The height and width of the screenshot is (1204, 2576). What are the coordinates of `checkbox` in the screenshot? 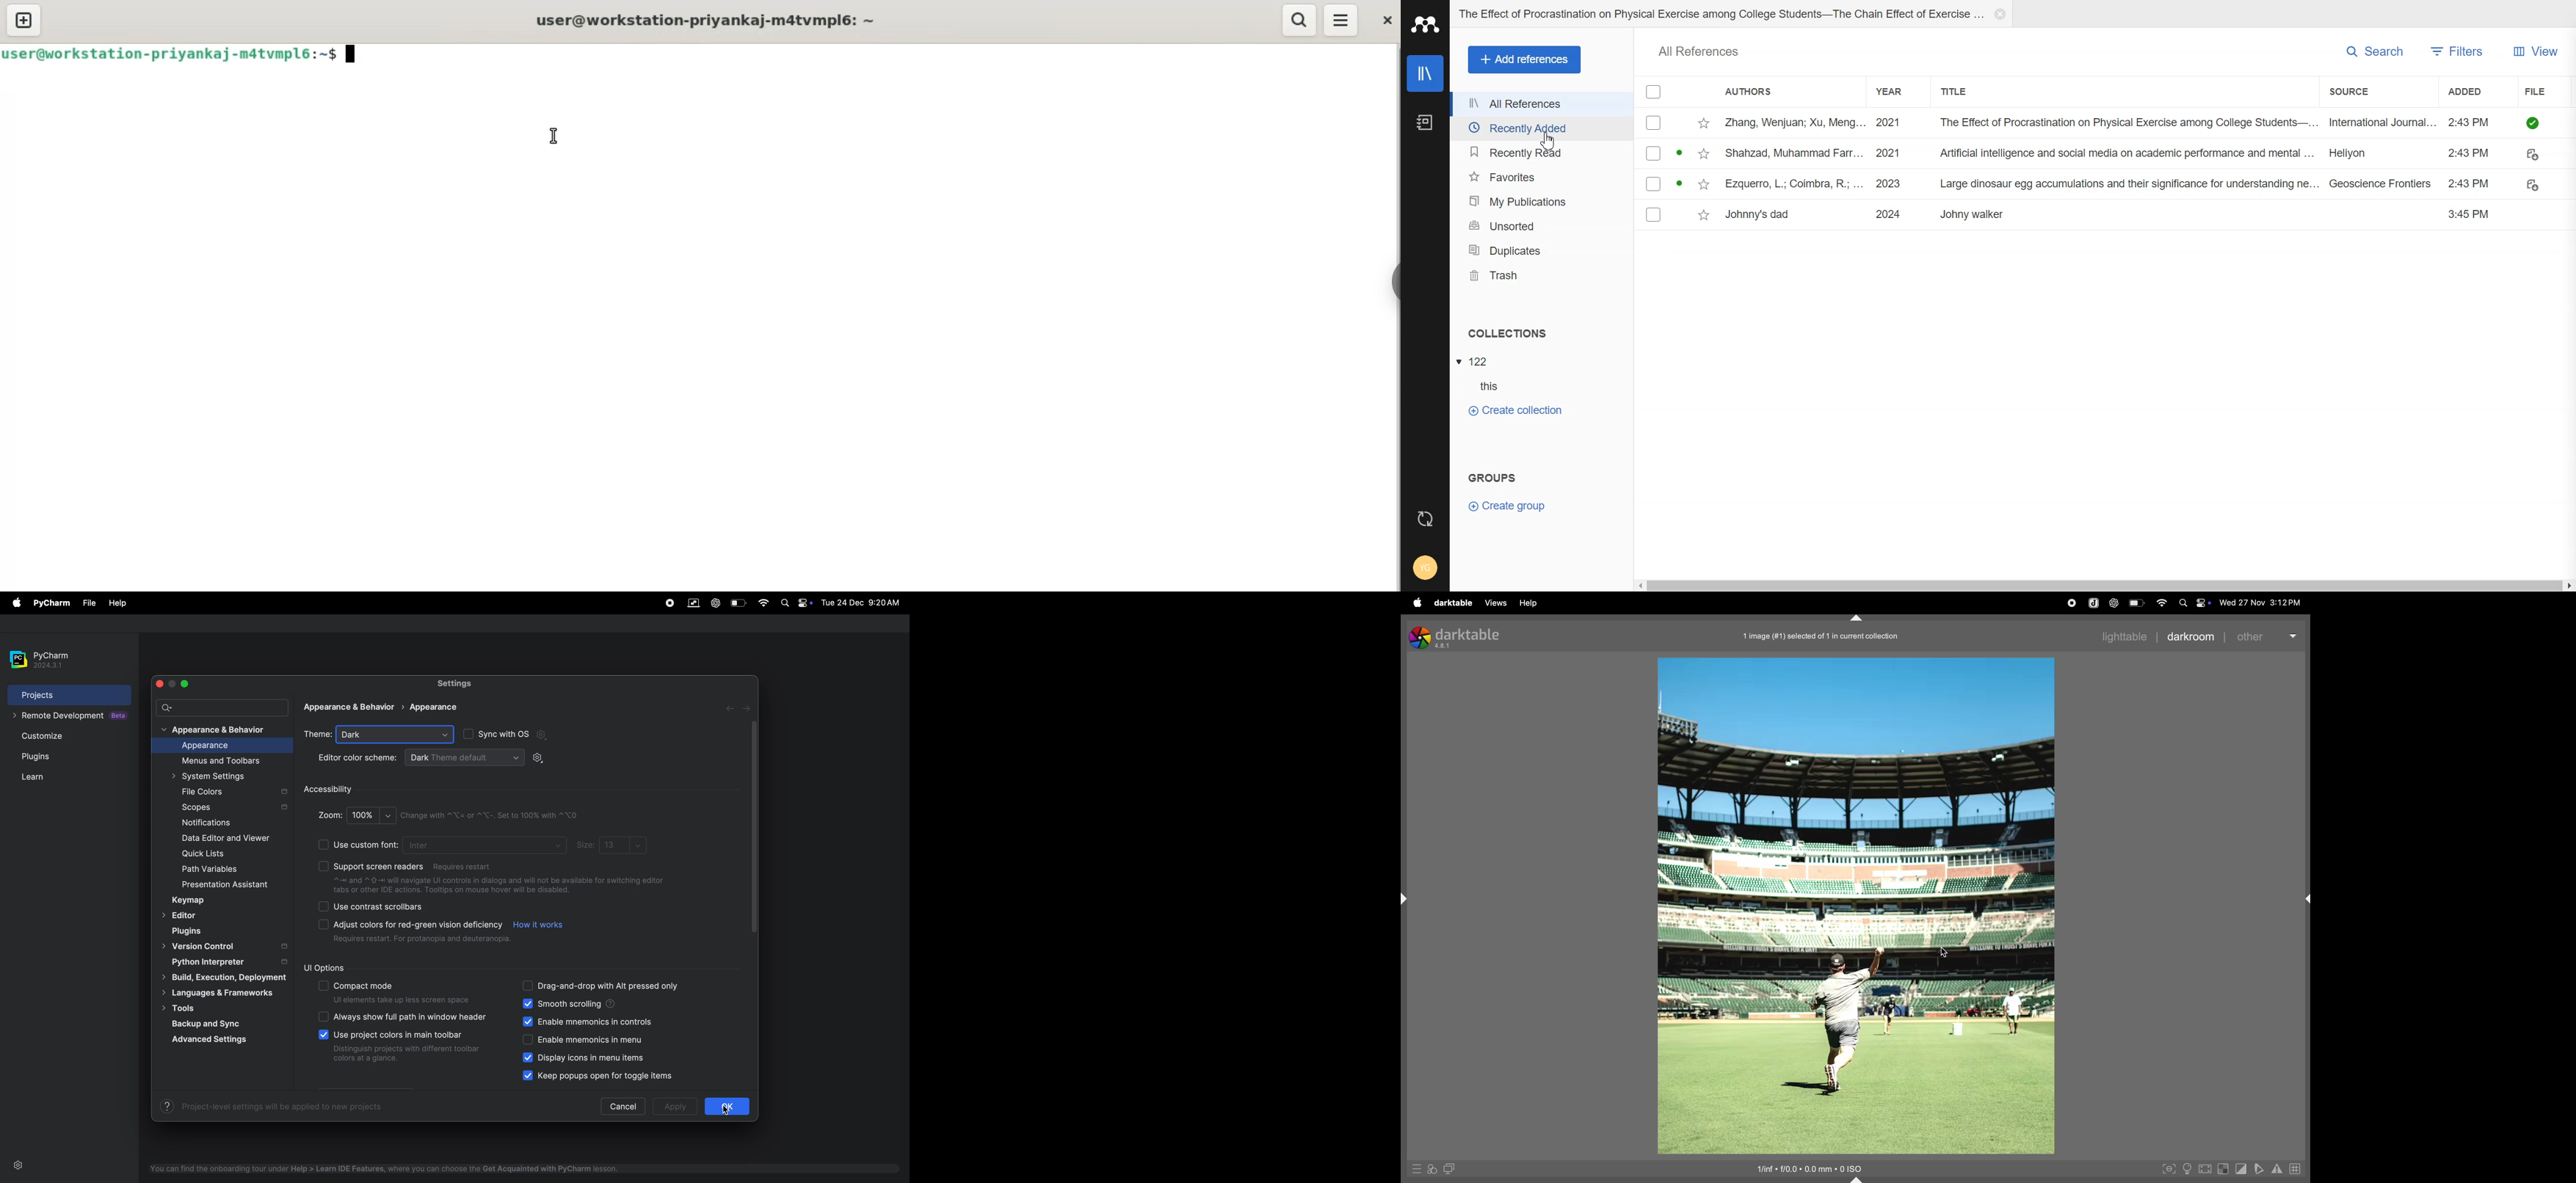 It's located at (529, 1057).